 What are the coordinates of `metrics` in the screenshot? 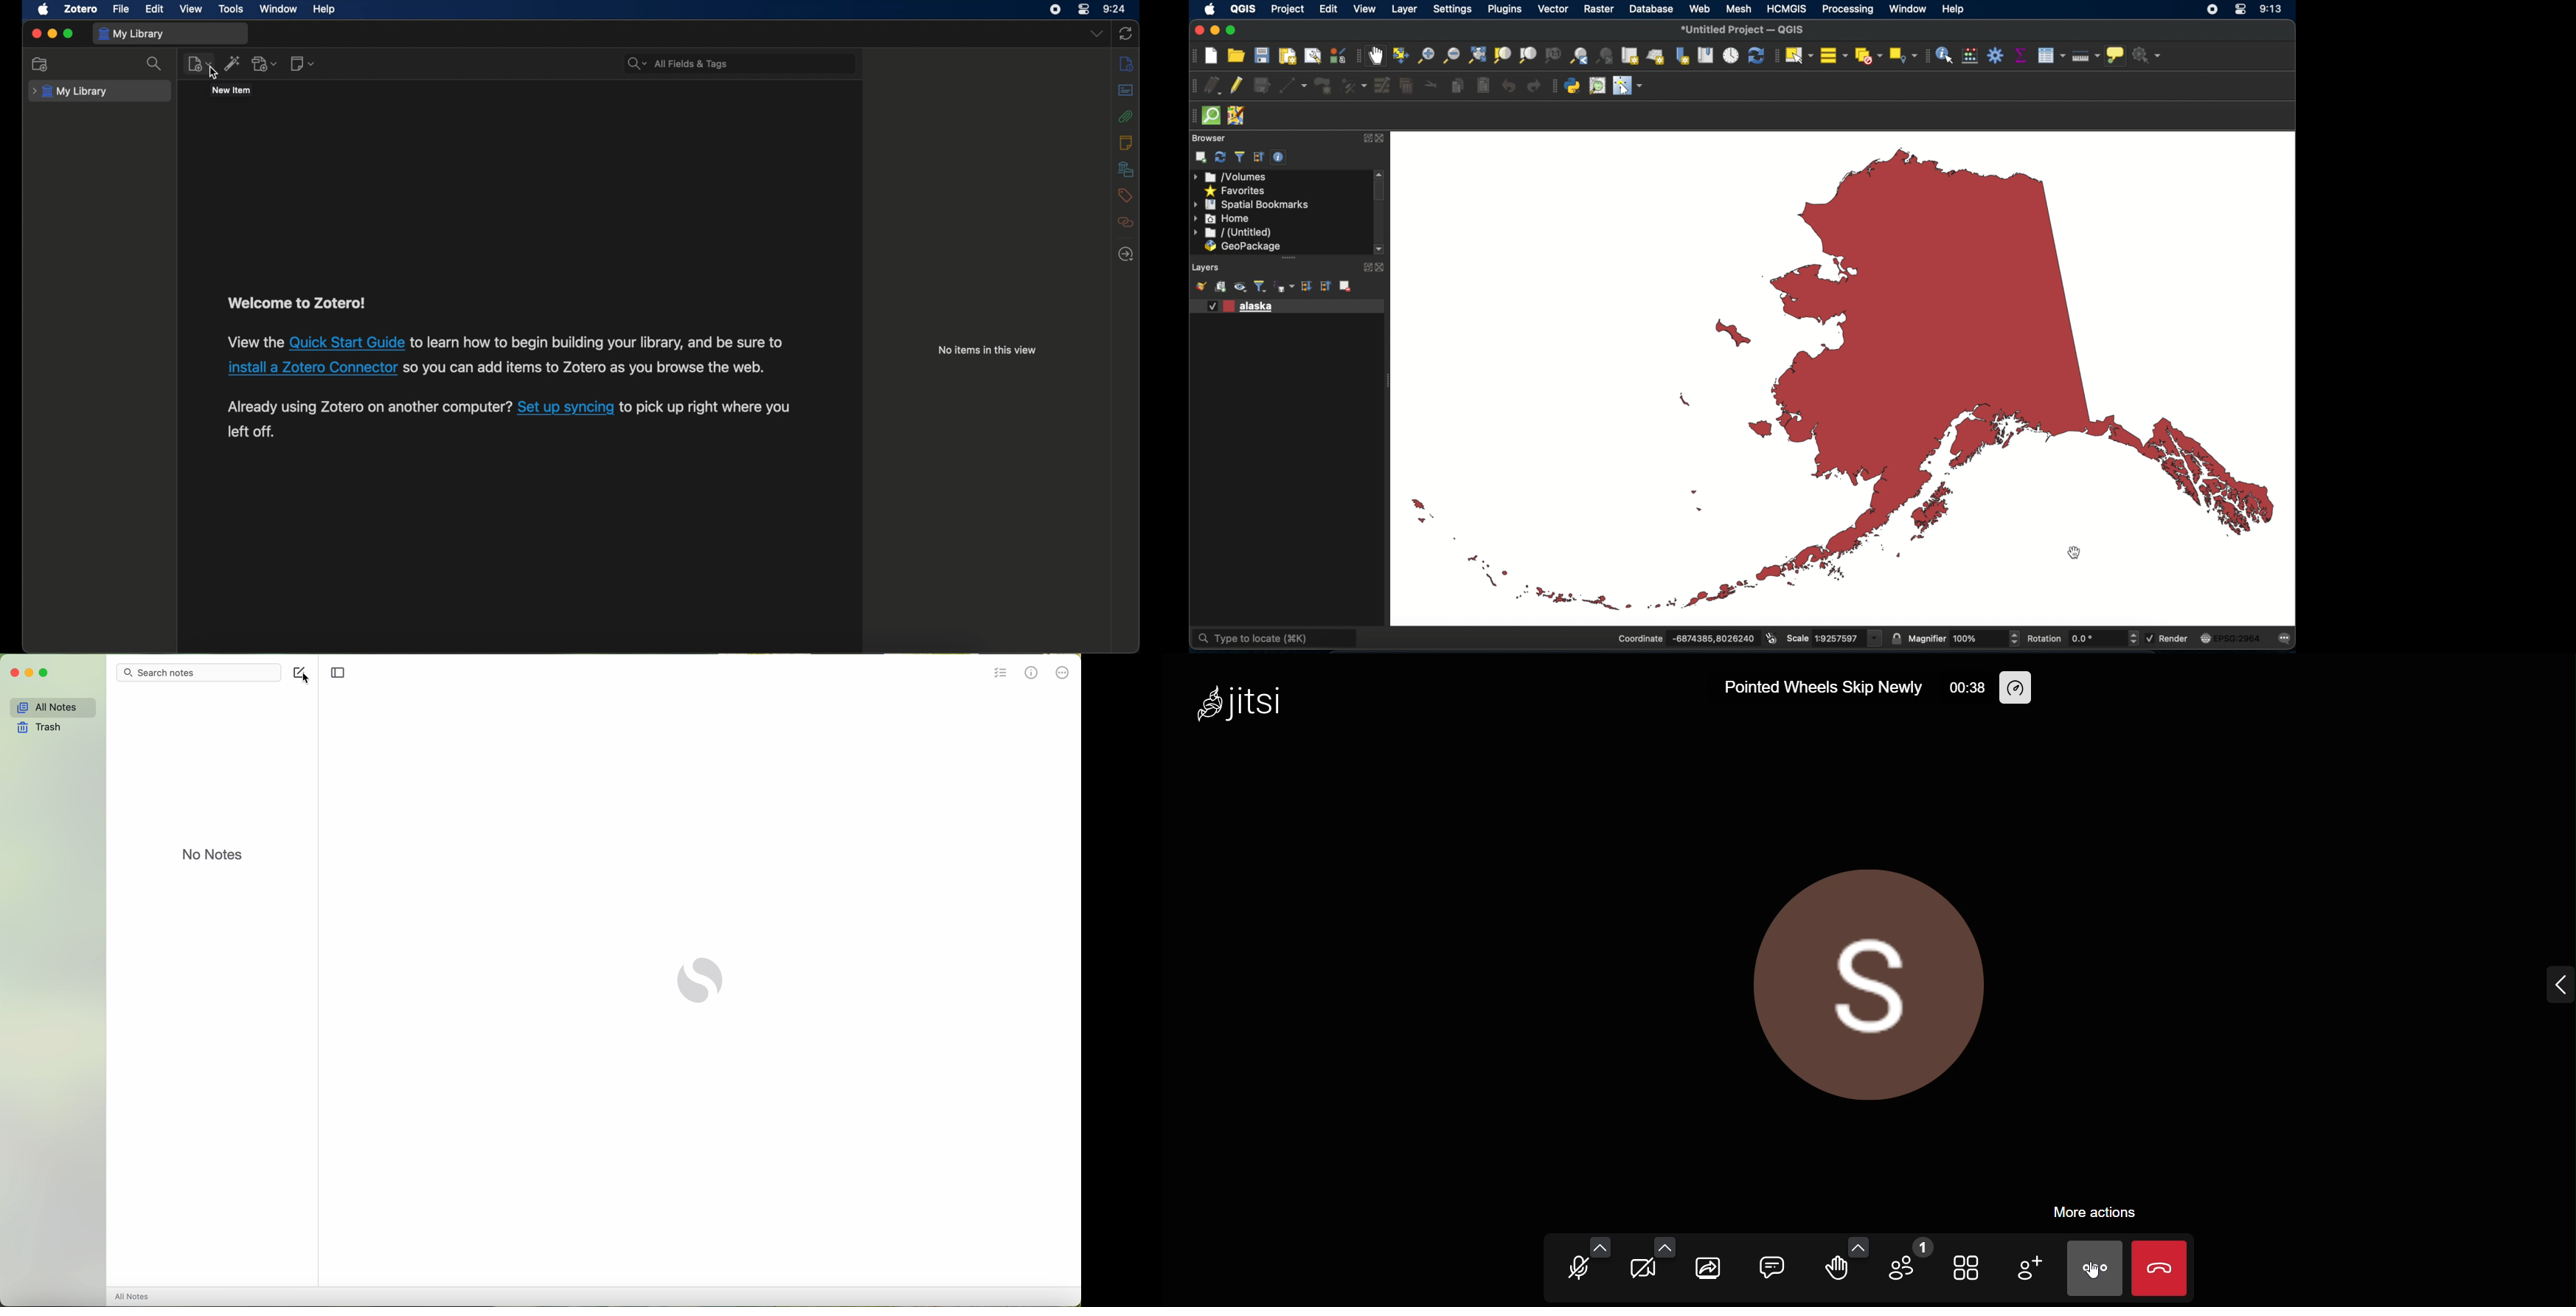 It's located at (1031, 674).